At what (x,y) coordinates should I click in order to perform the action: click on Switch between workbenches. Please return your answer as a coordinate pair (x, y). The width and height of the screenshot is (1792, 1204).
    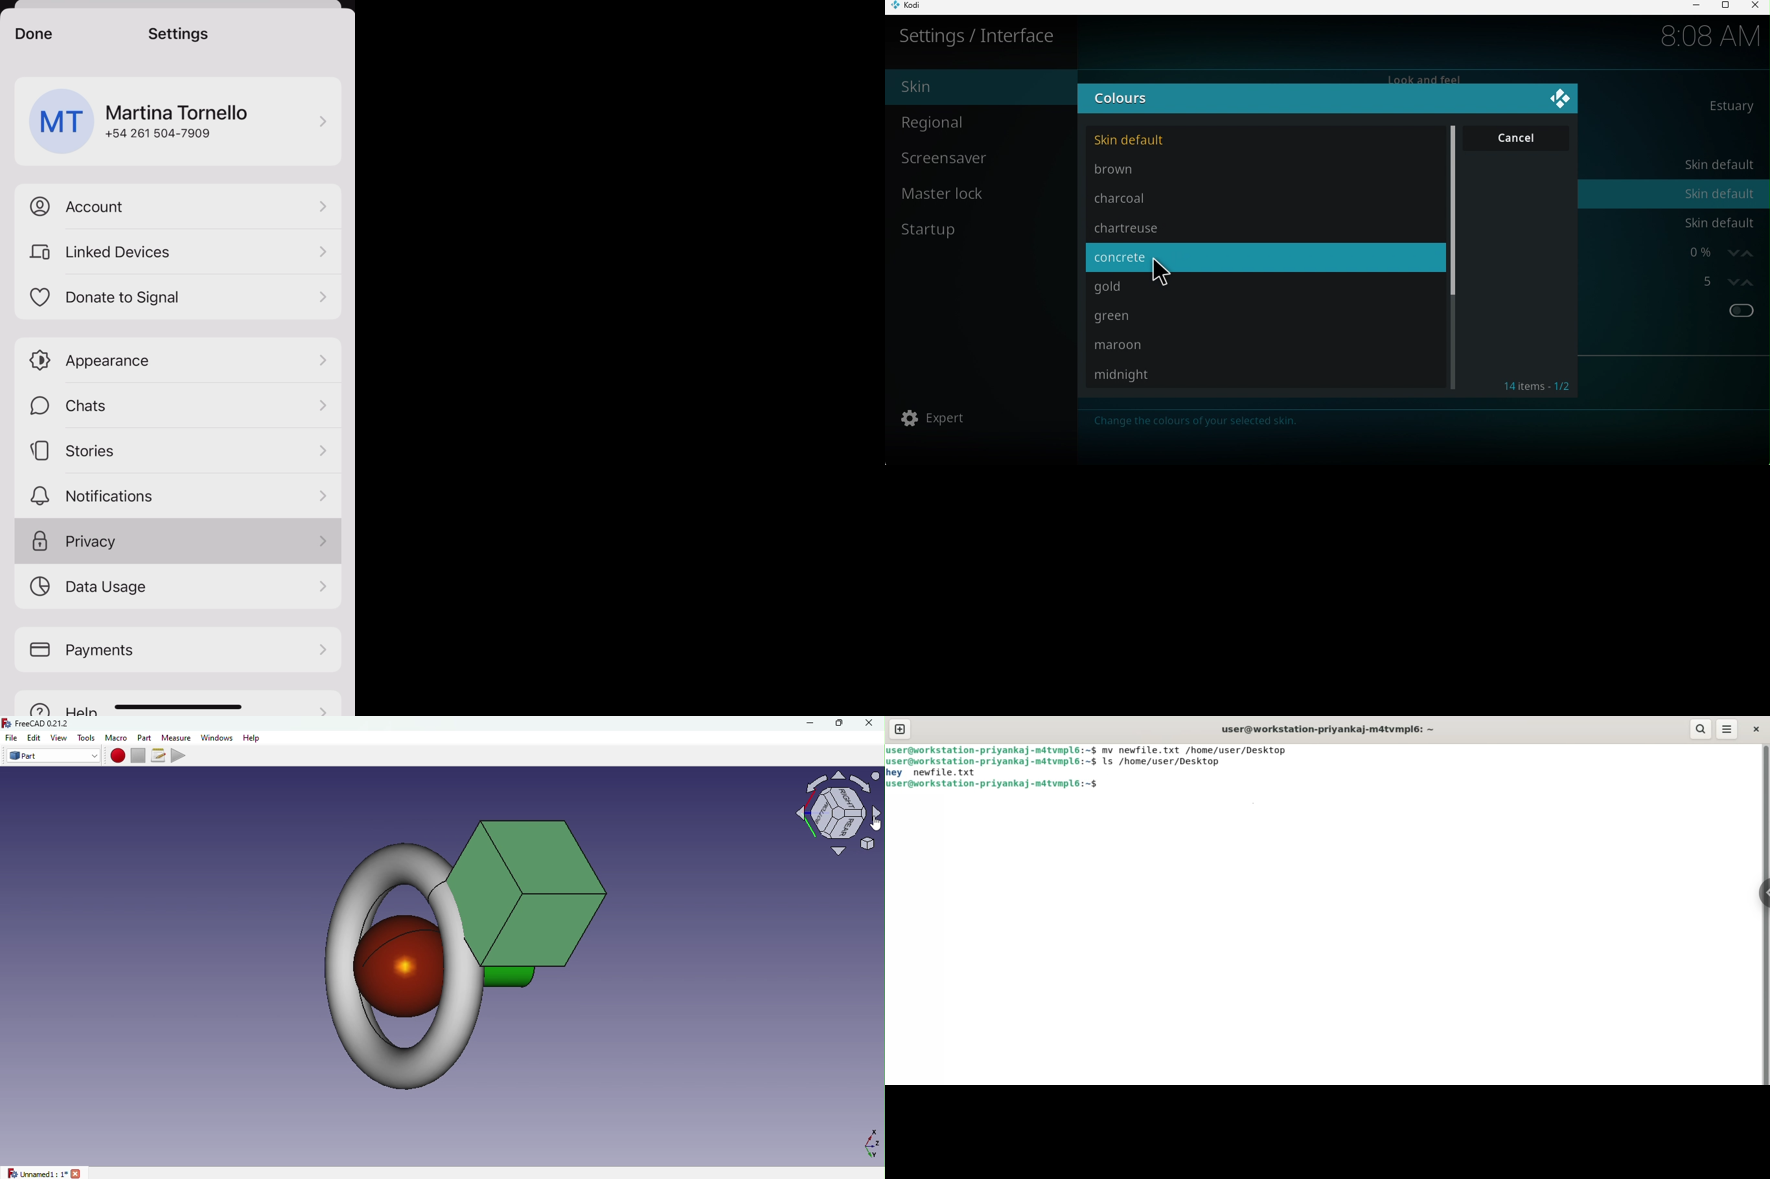
    Looking at the image, I should click on (51, 756).